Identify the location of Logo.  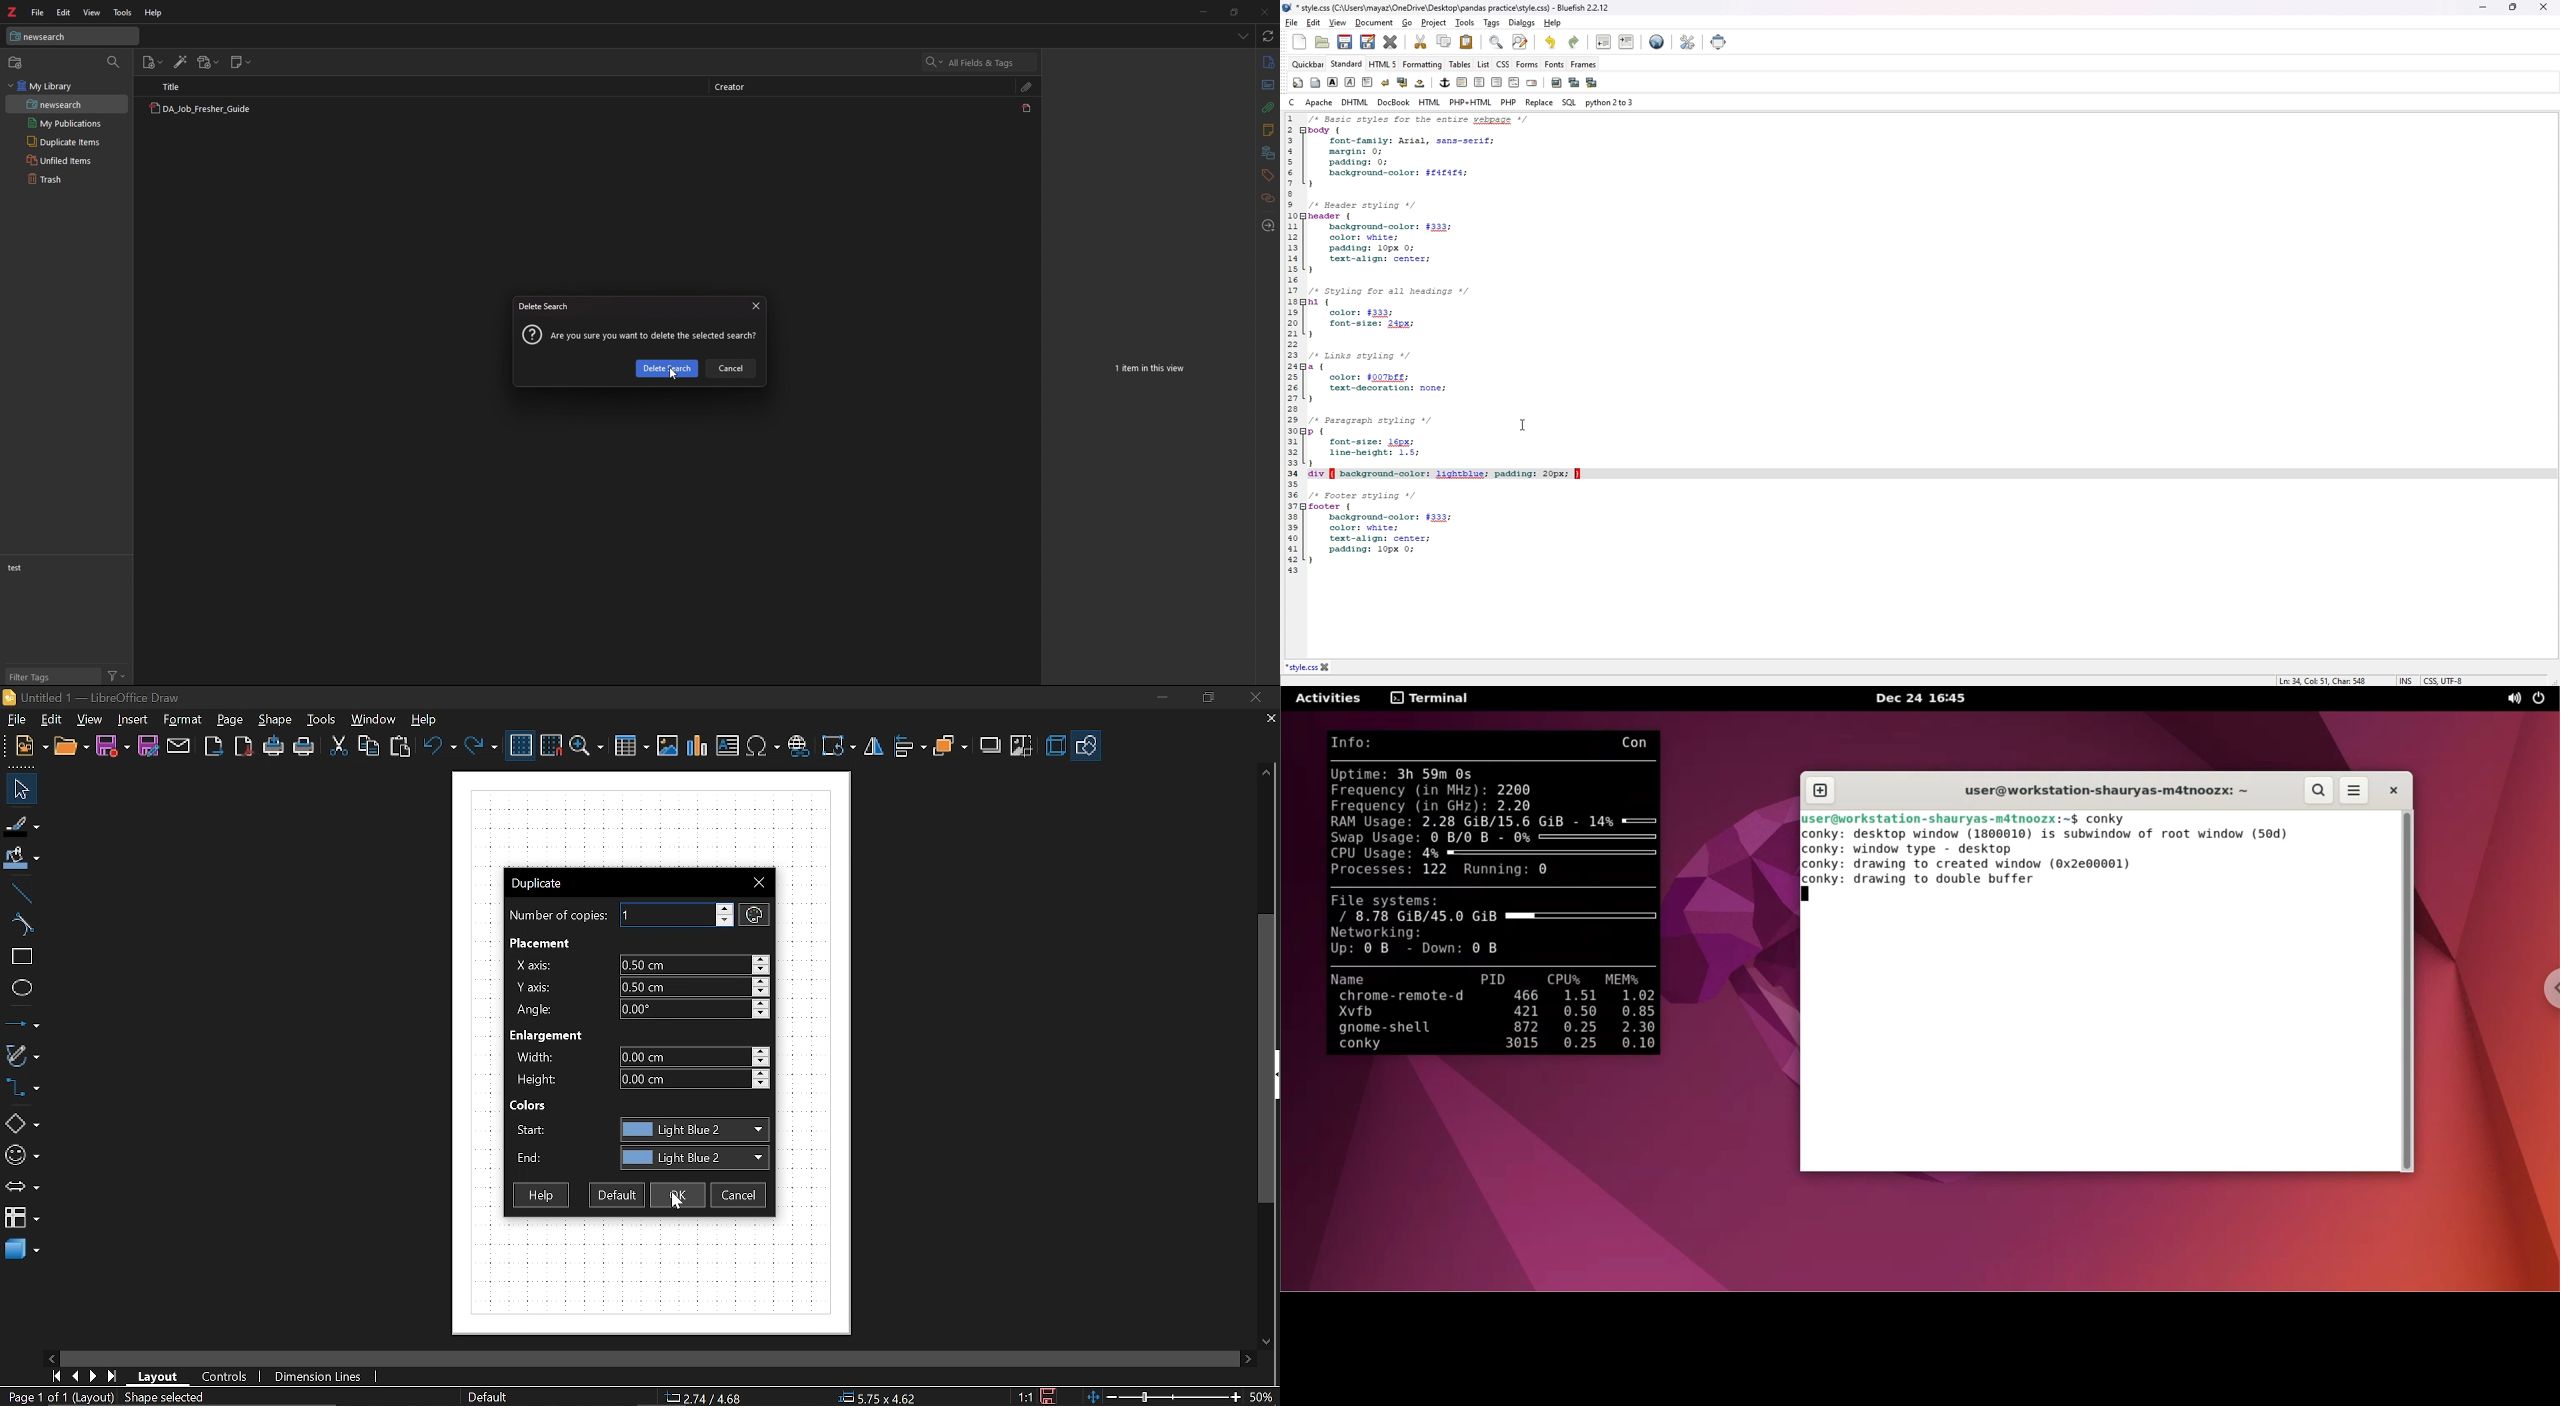
(15, 13).